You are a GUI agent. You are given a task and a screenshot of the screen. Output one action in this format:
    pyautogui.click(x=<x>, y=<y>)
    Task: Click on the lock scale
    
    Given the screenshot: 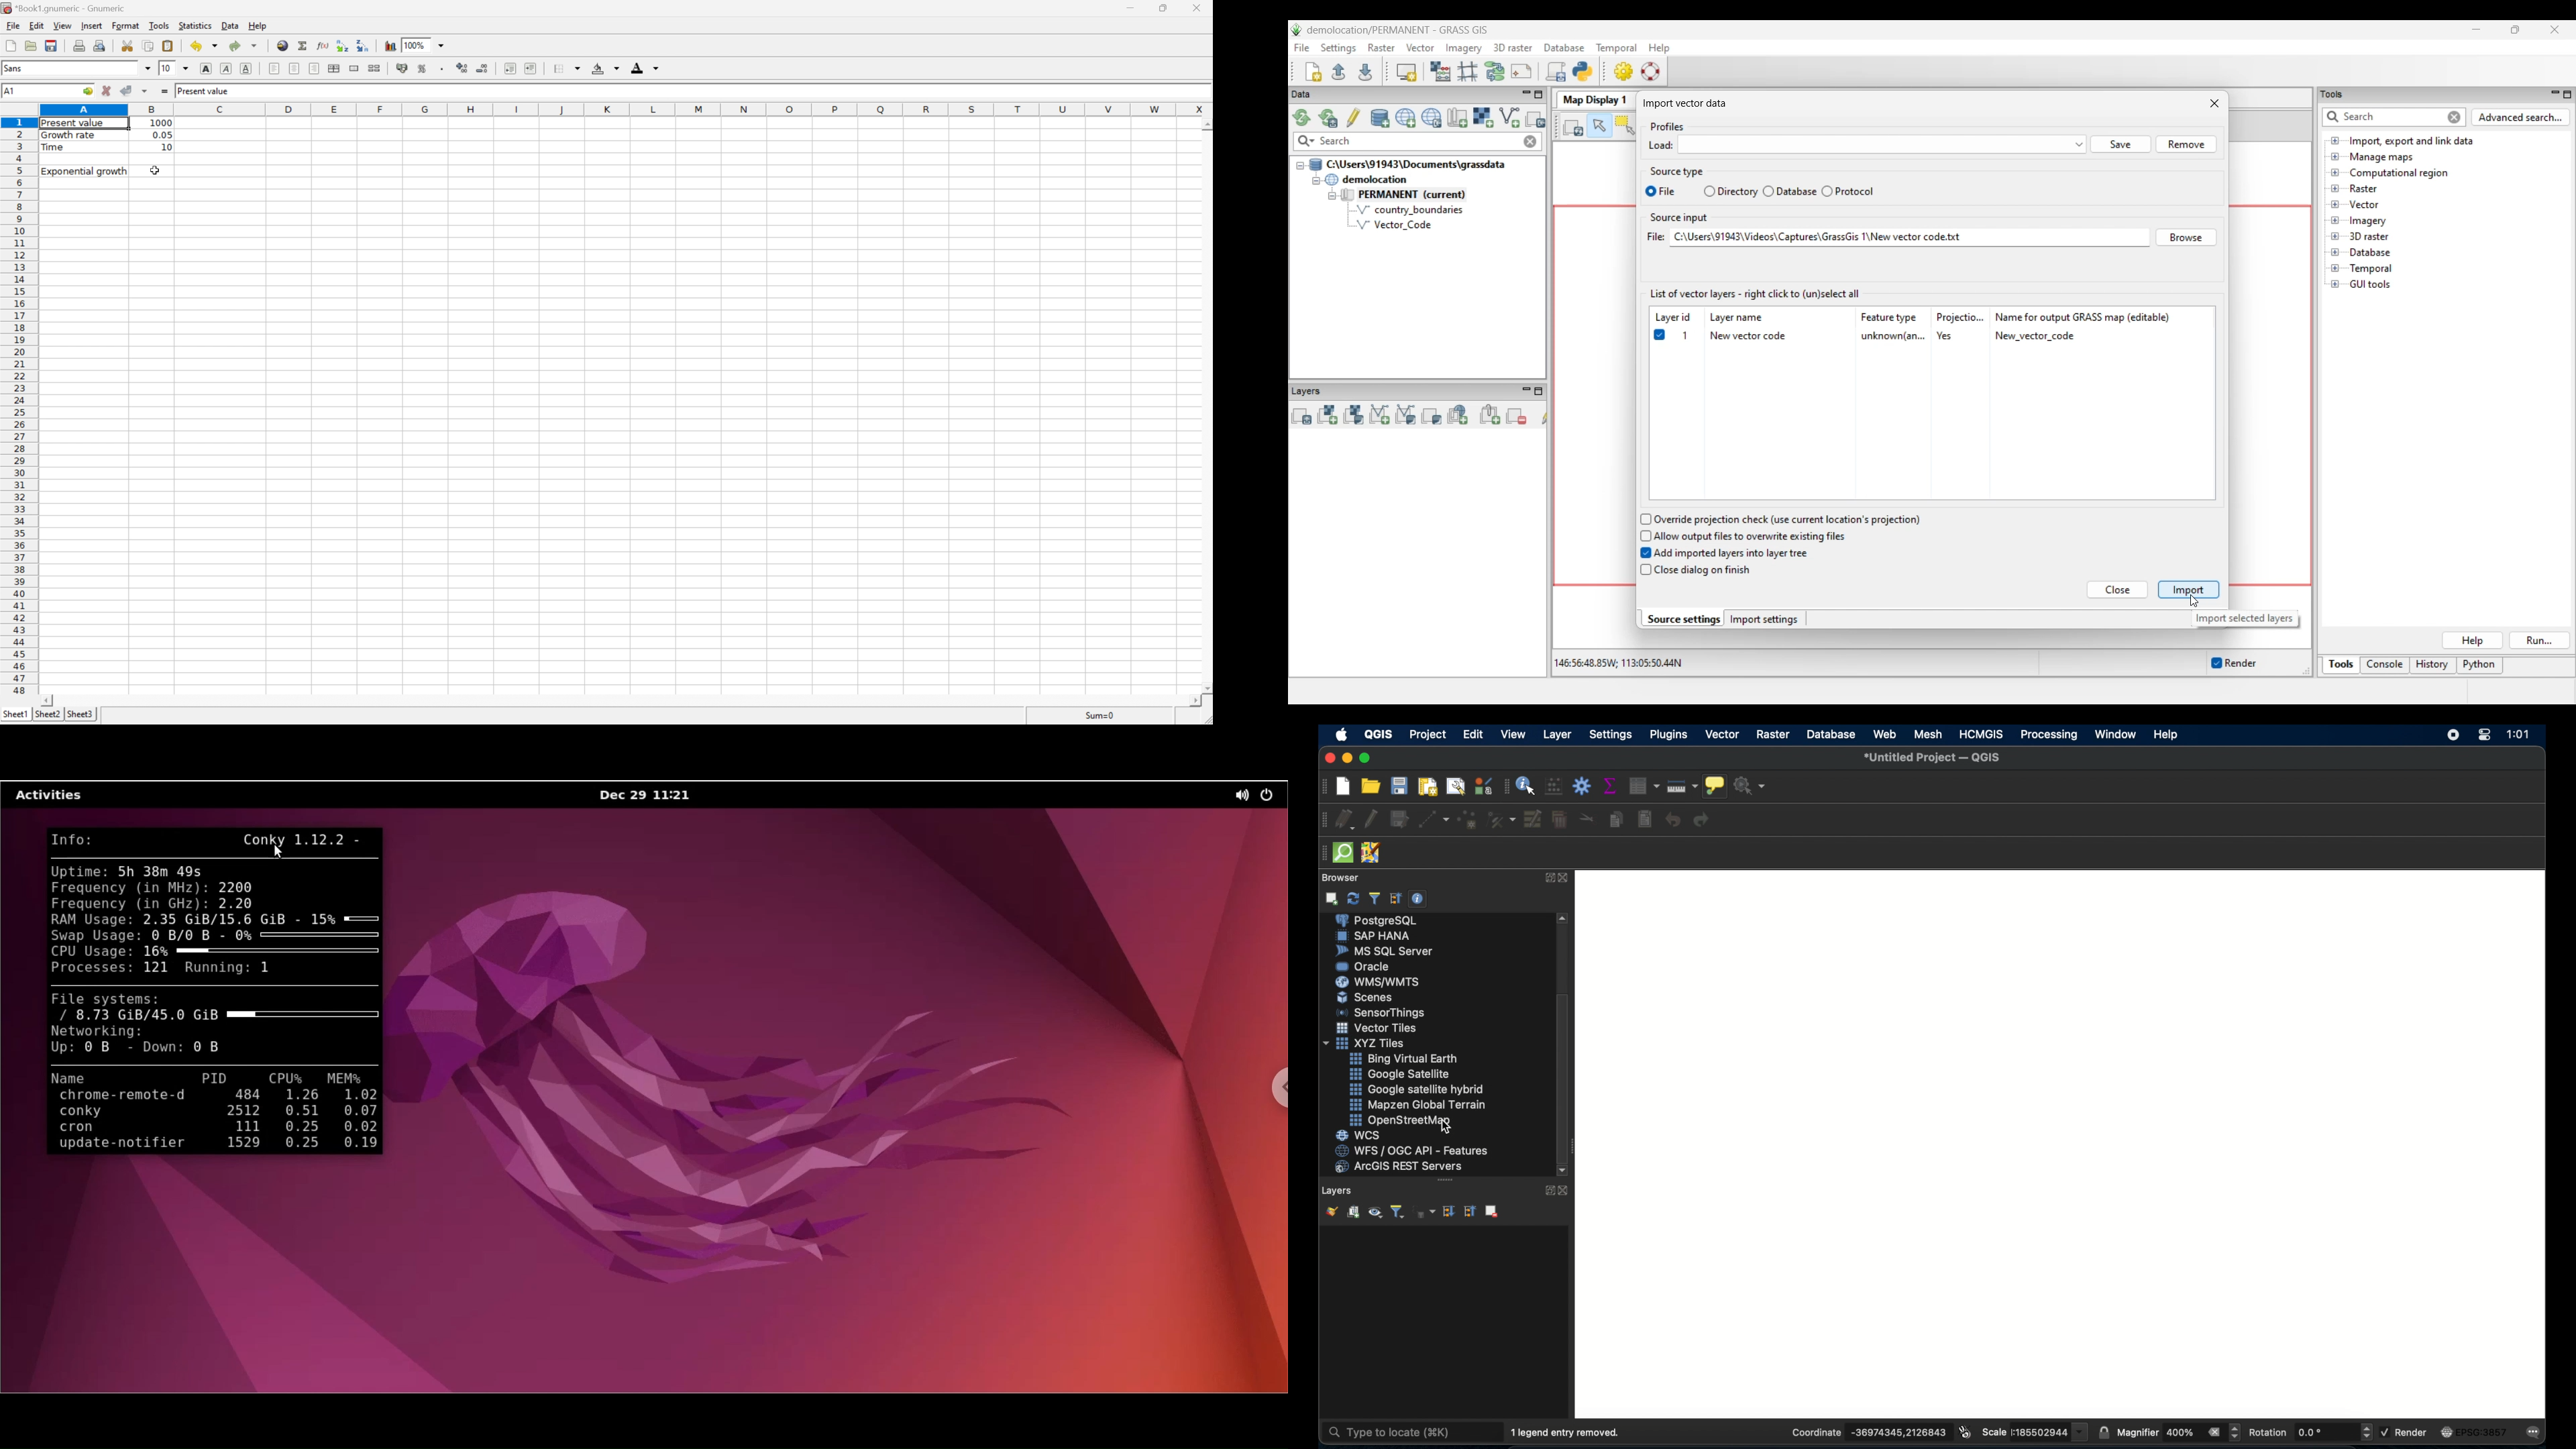 What is the action you would take?
    pyautogui.click(x=2104, y=1431)
    